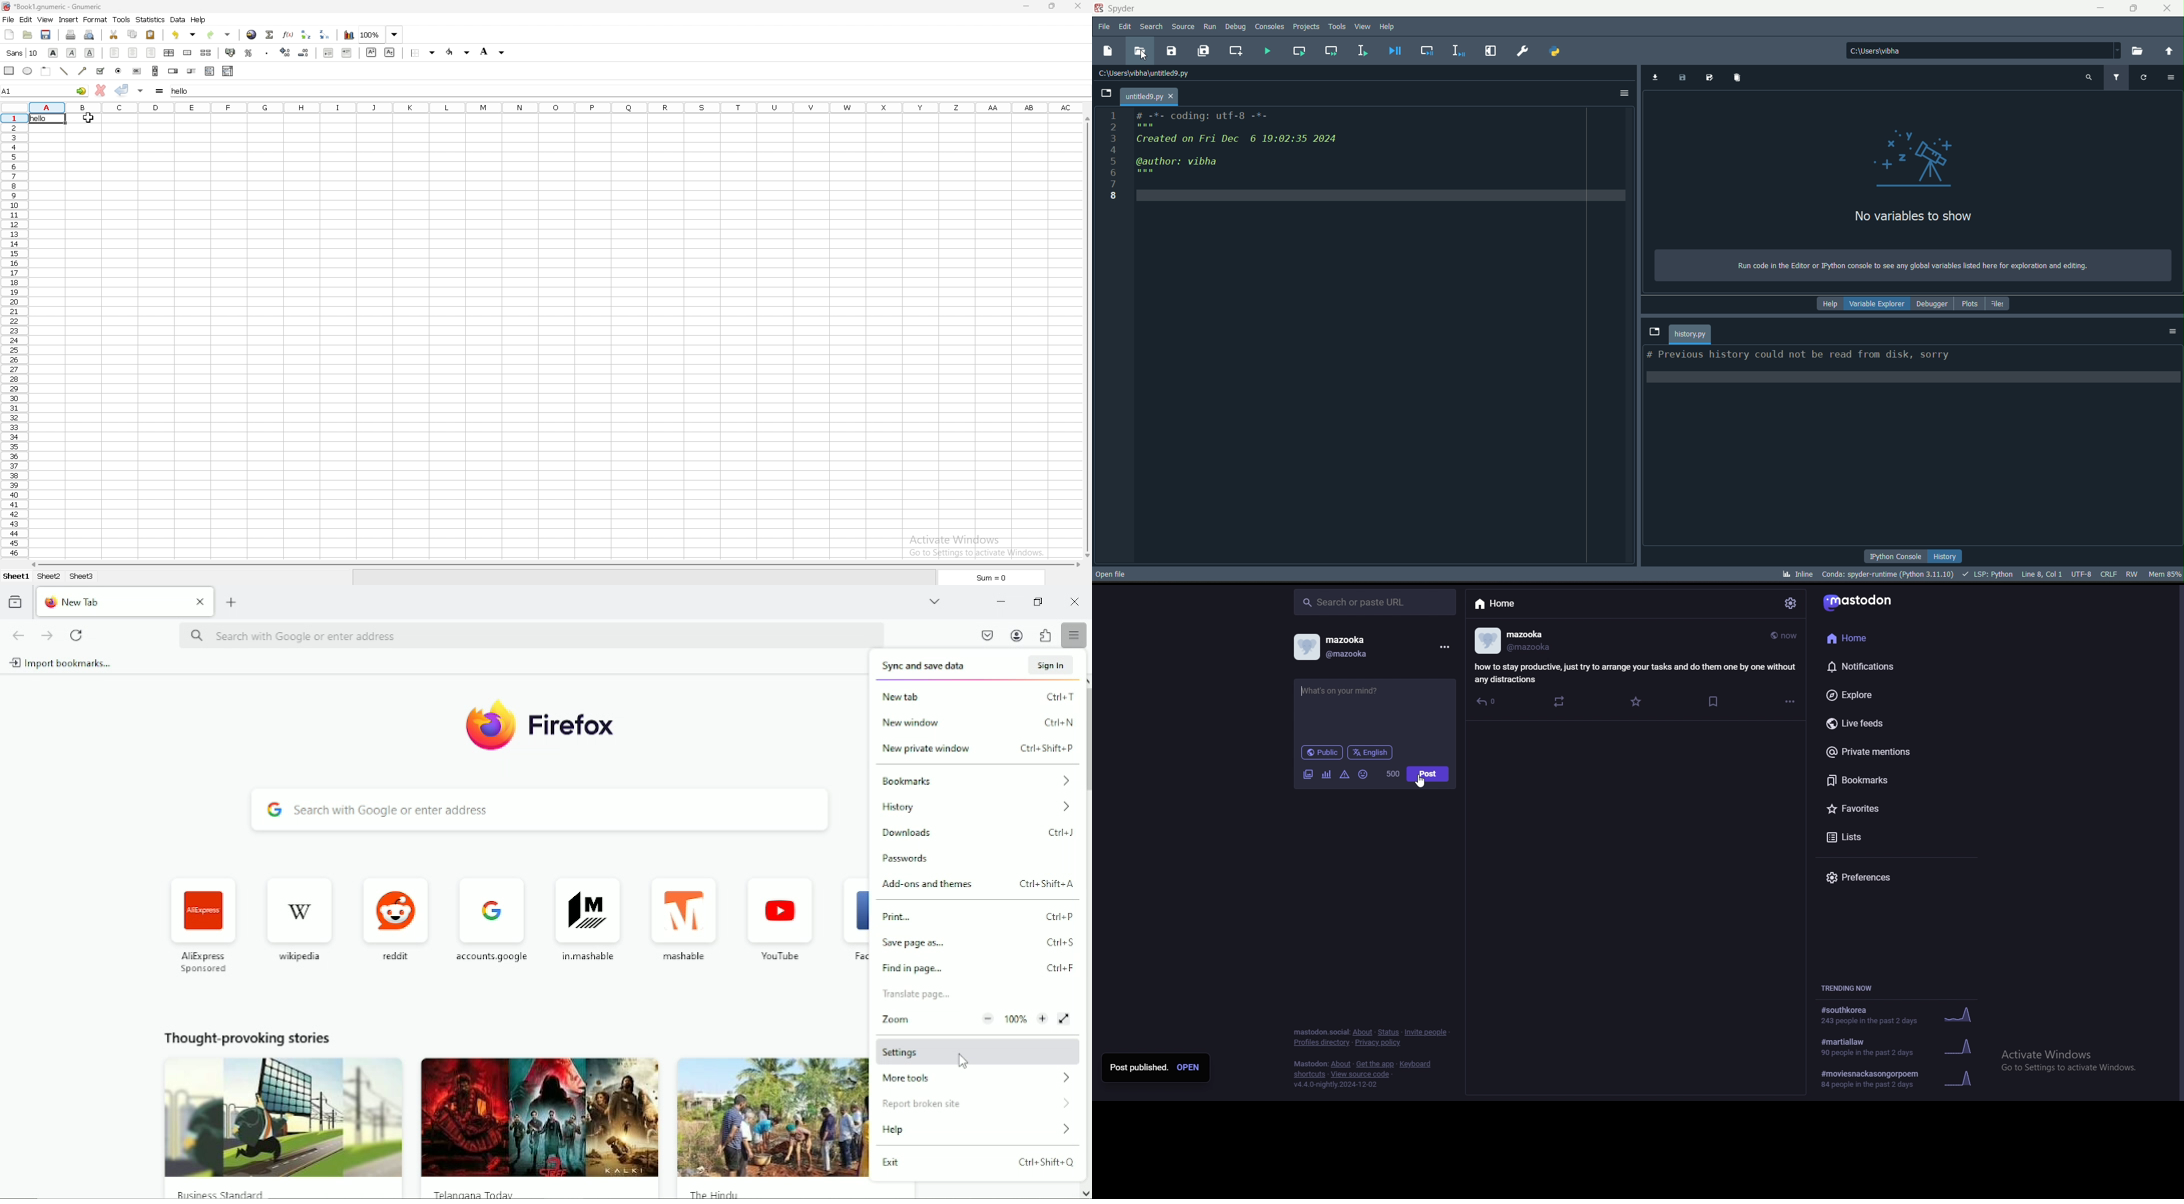 This screenshot has height=1204, width=2184. Describe the element at coordinates (1393, 52) in the screenshot. I see `debug file` at that location.